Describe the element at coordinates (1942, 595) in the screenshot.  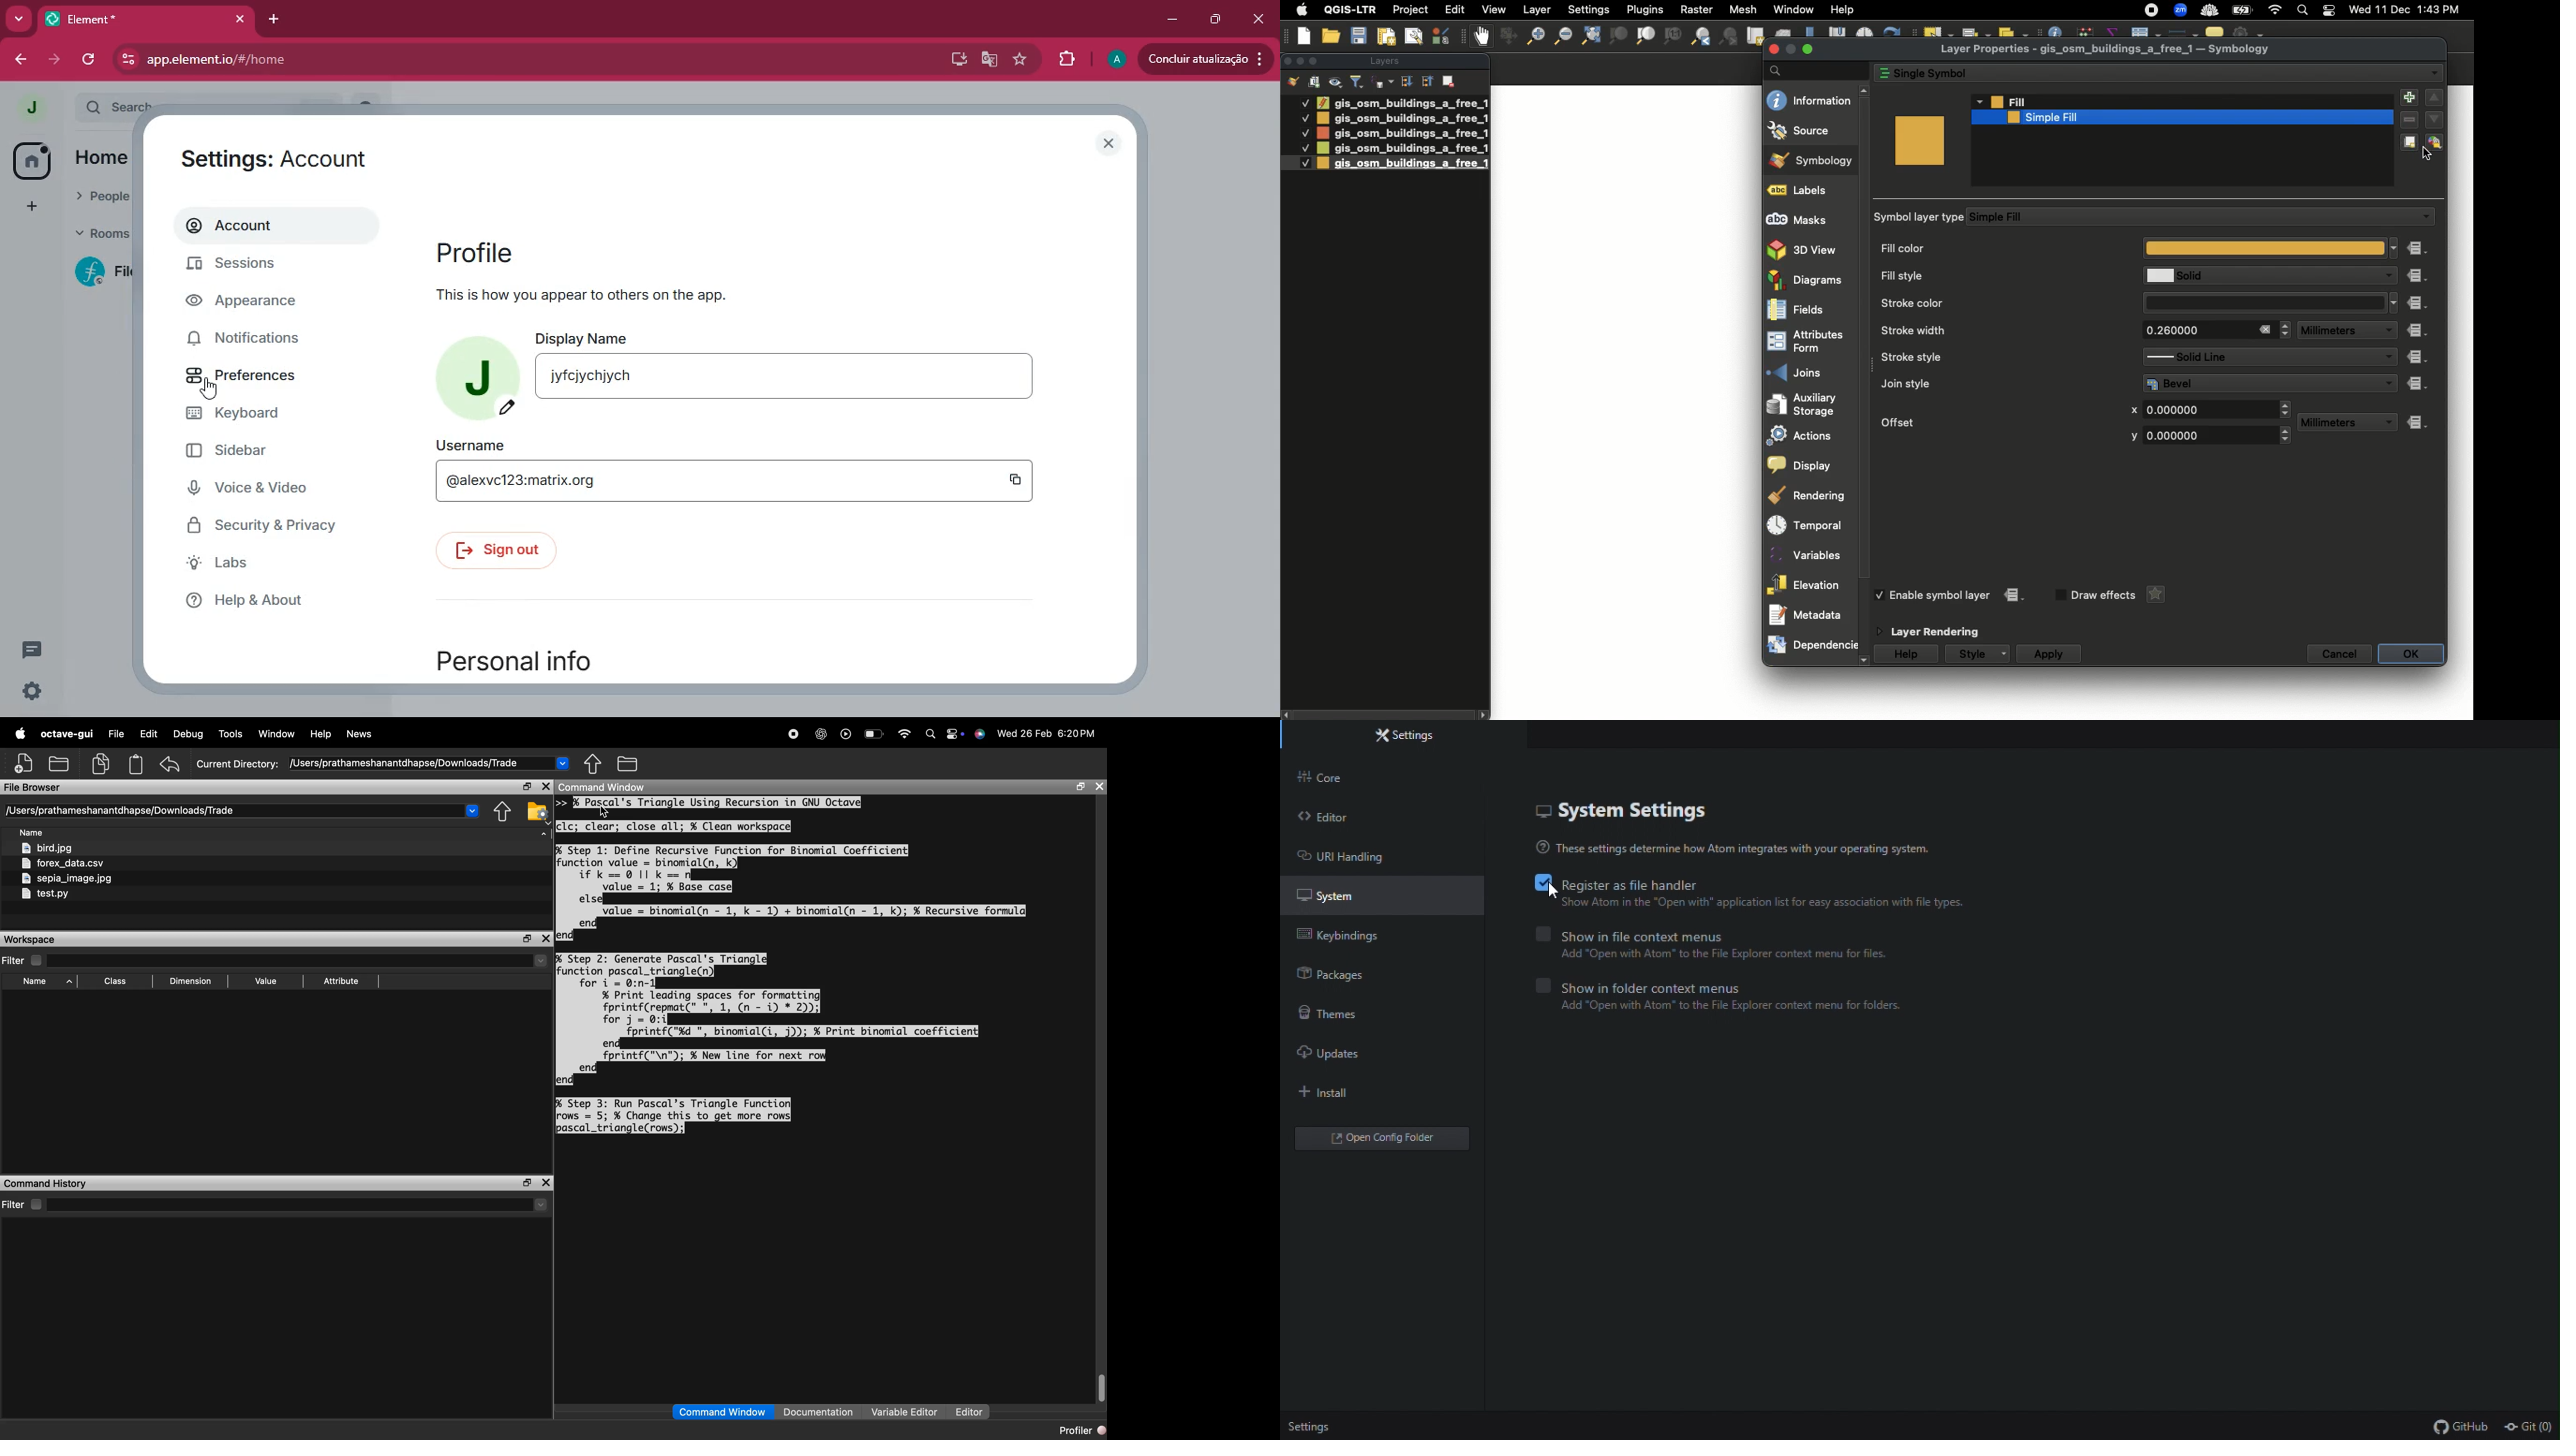
I see `Enable symbol layer` at that location.